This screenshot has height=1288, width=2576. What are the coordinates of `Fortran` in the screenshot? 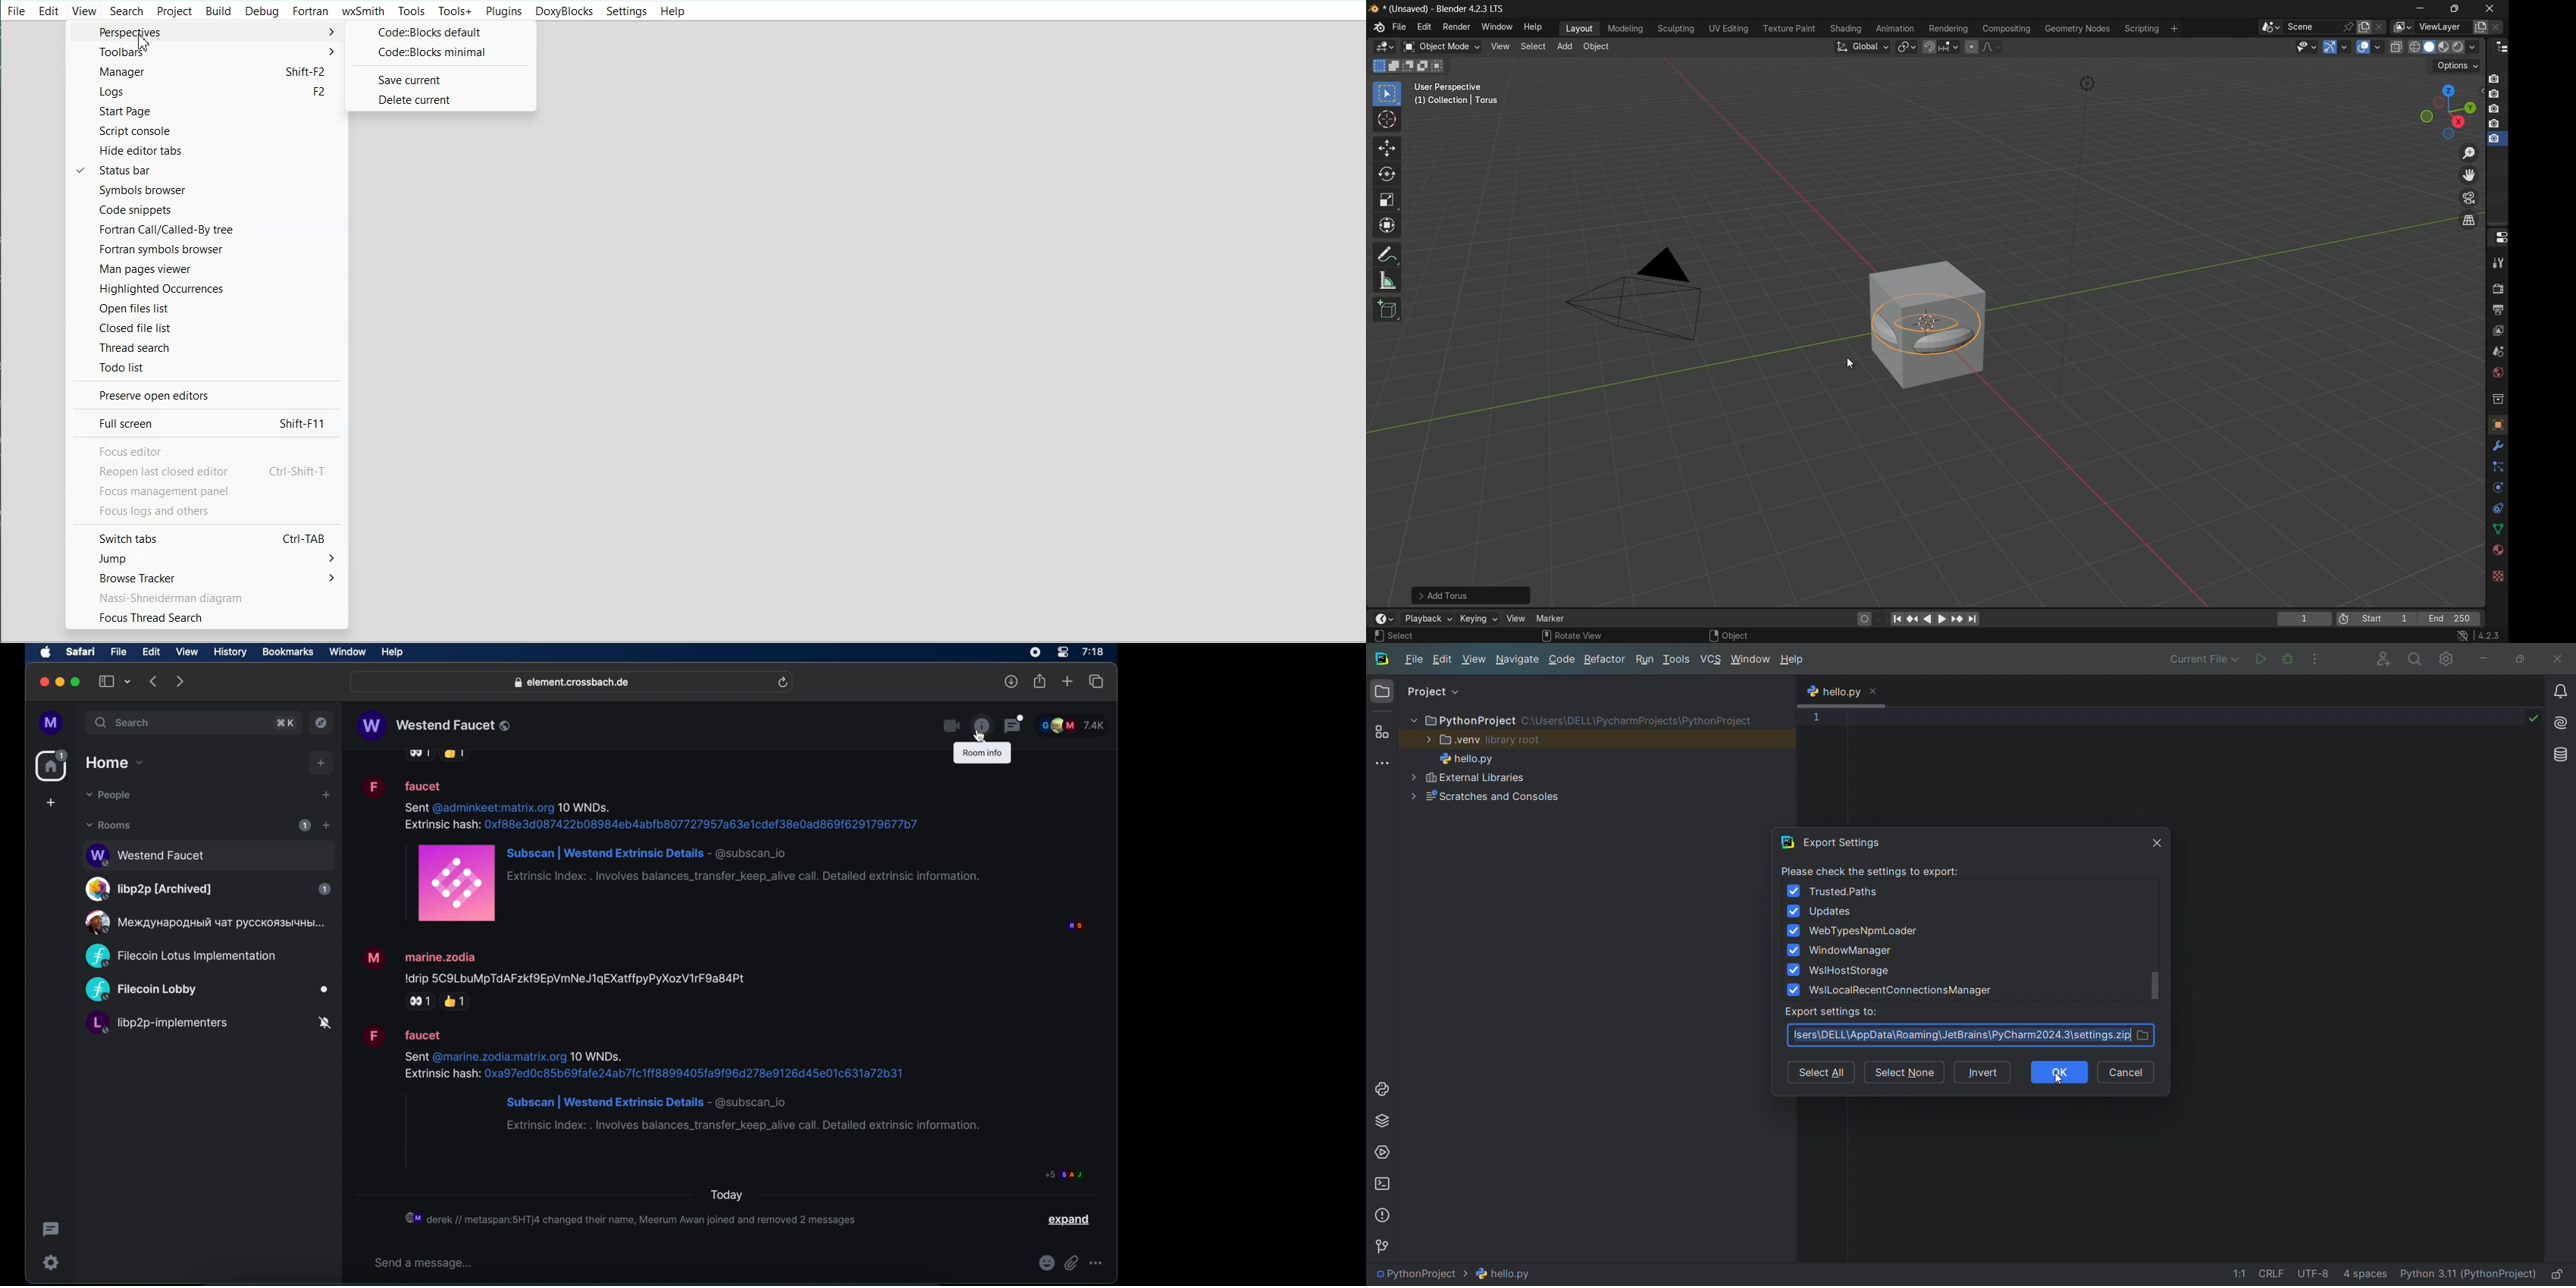 It's located at (311, 11).